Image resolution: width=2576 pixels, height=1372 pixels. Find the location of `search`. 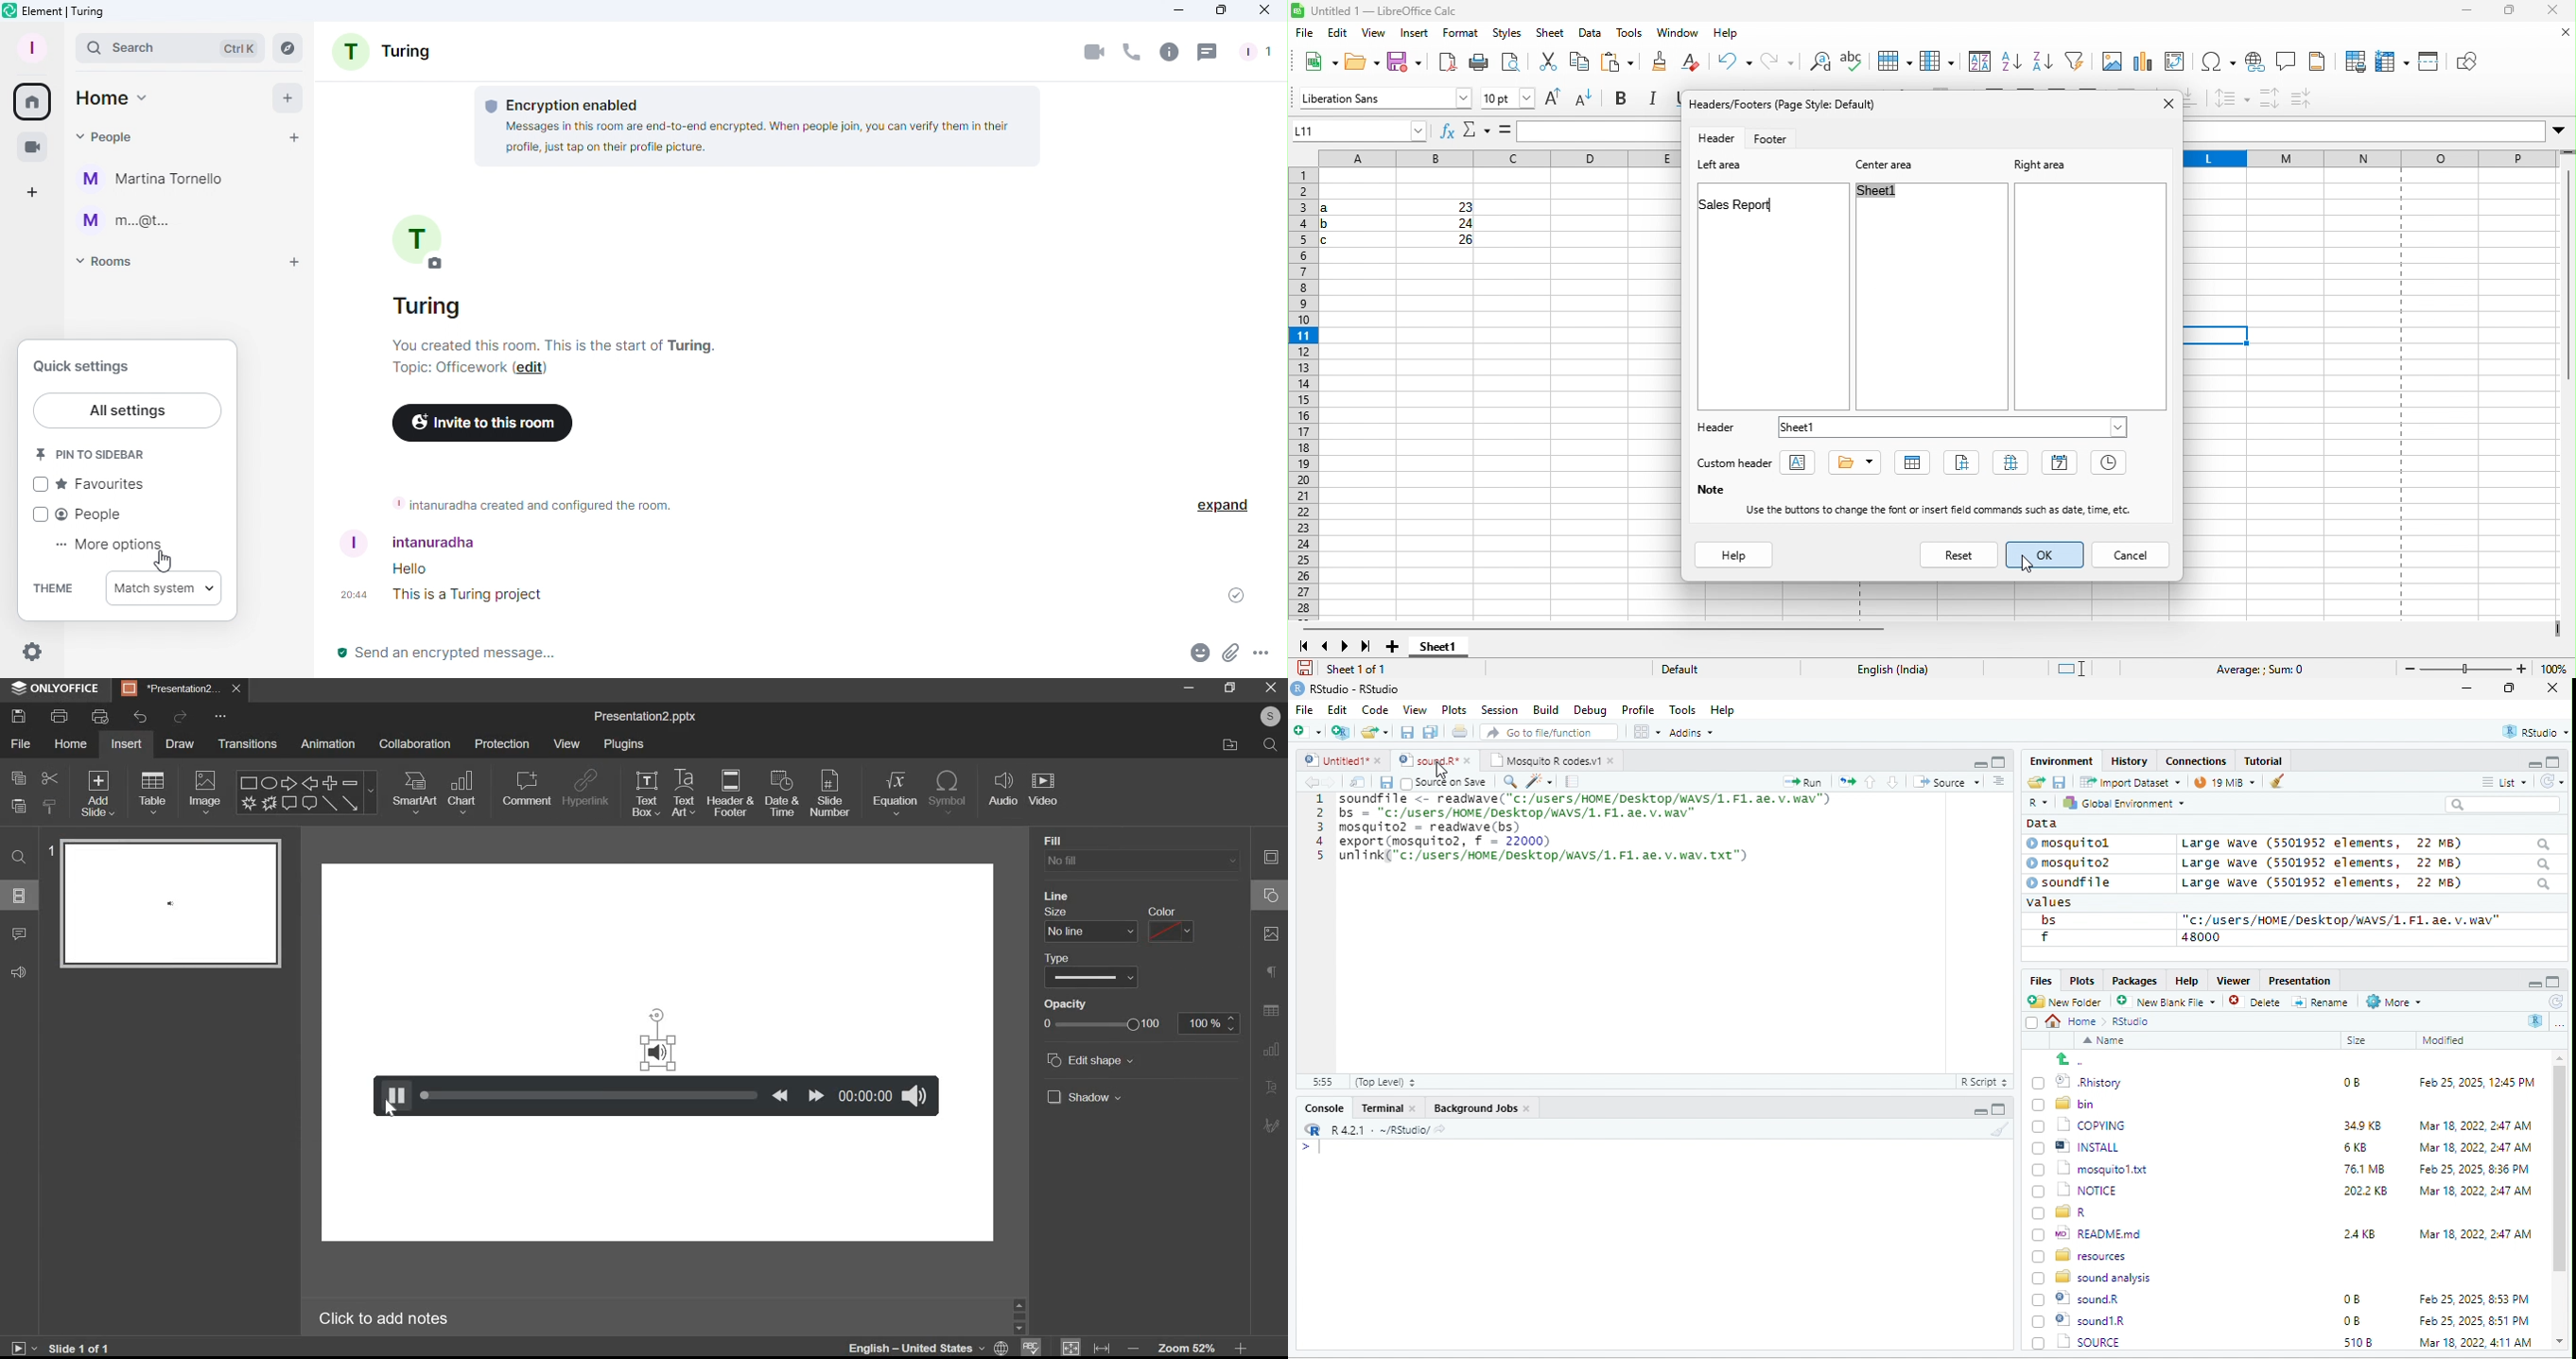

search is located at coordinates (2503, 804).